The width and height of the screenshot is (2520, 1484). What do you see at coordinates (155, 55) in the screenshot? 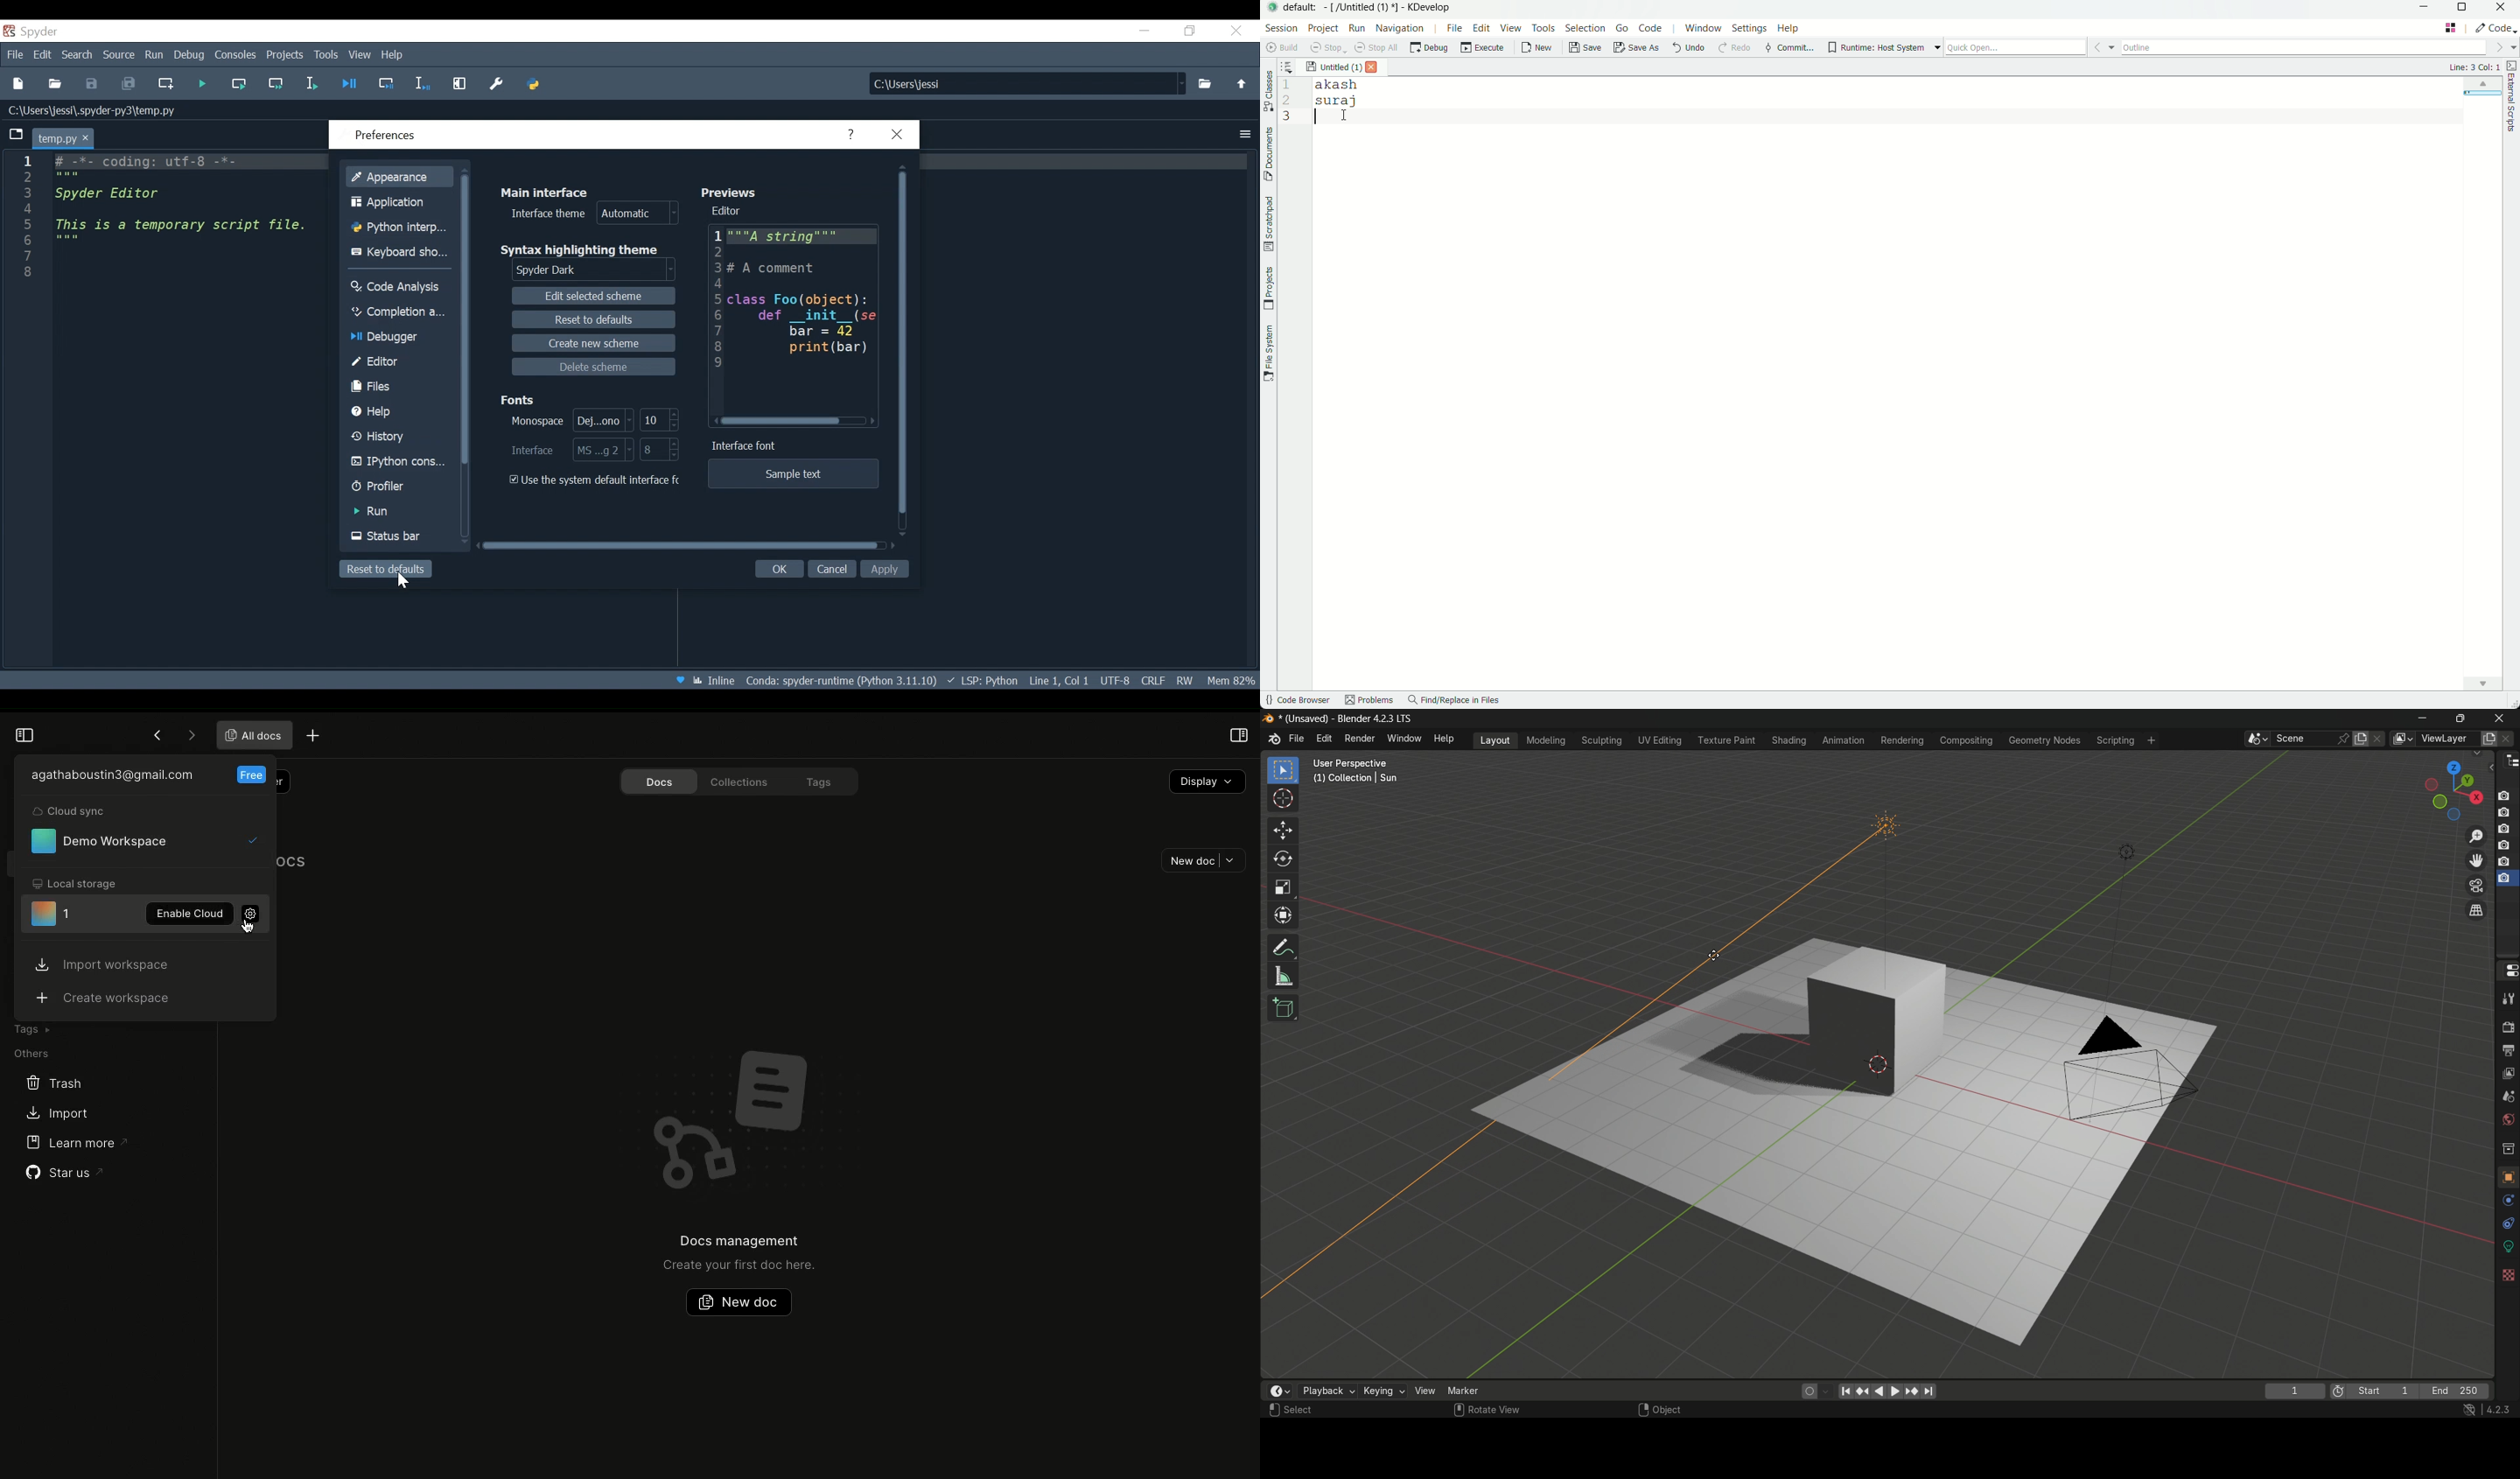
I see `Run` at bounding box center [155, 55].